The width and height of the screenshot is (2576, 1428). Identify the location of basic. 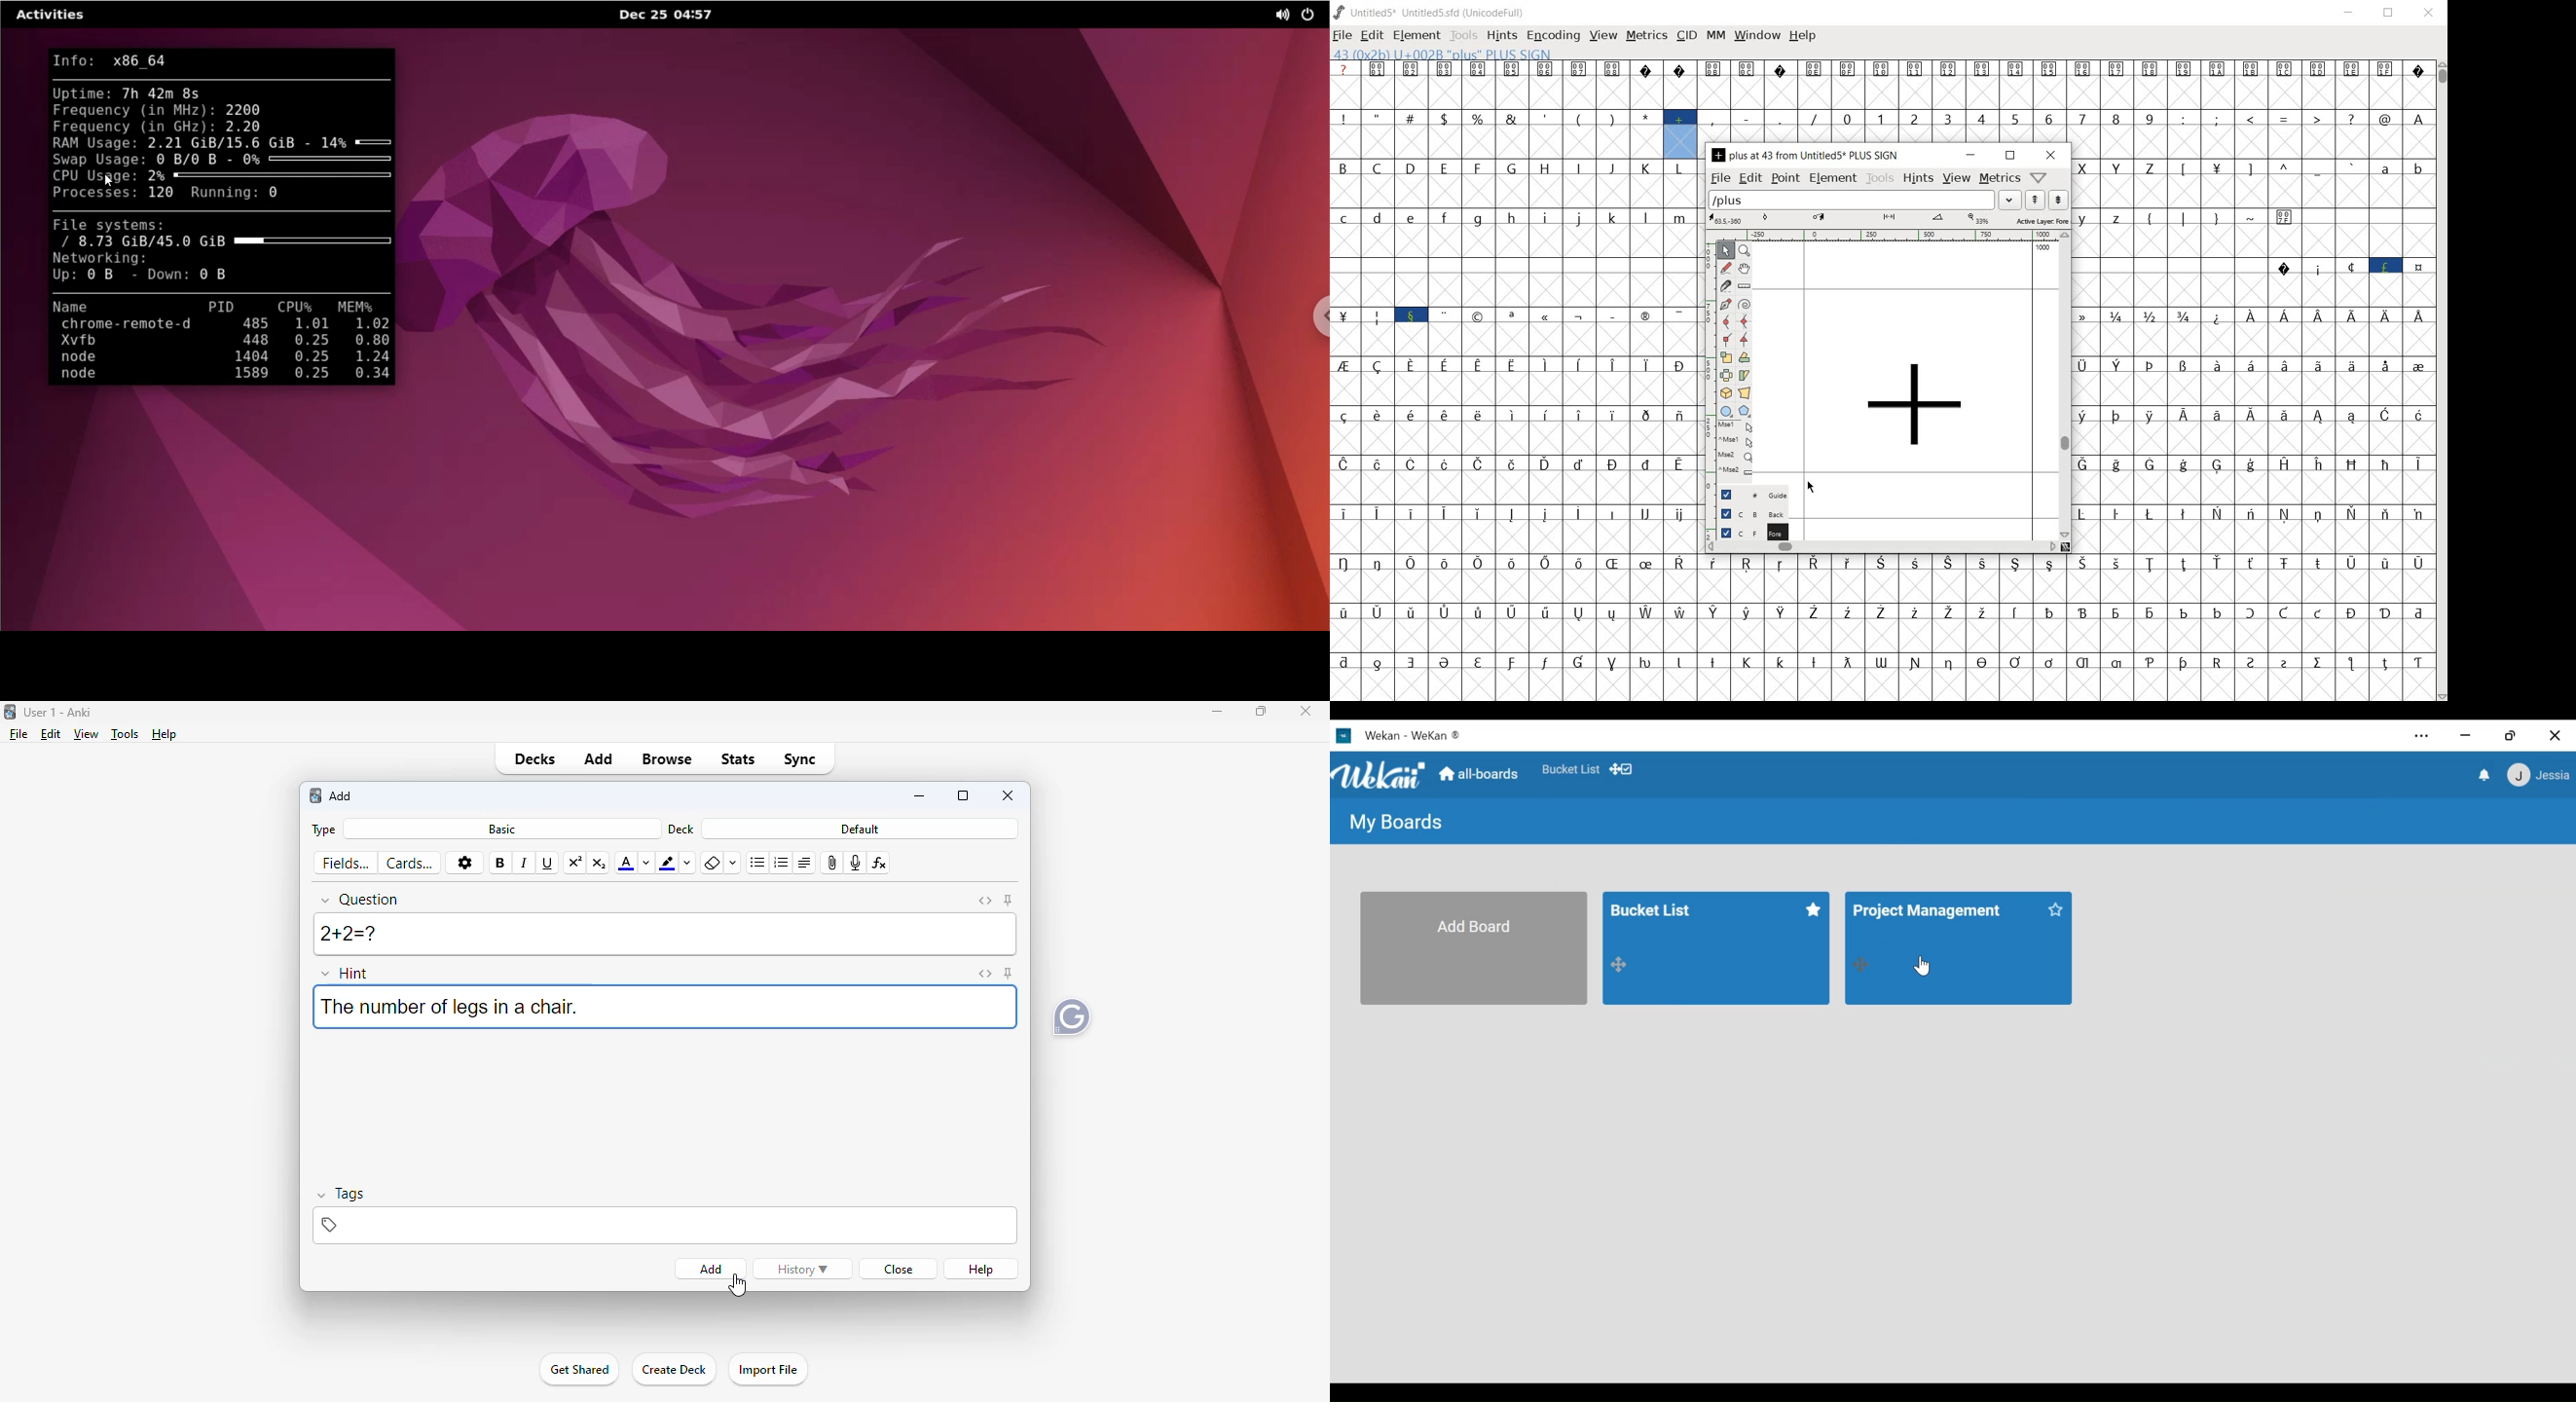
(502, 830).